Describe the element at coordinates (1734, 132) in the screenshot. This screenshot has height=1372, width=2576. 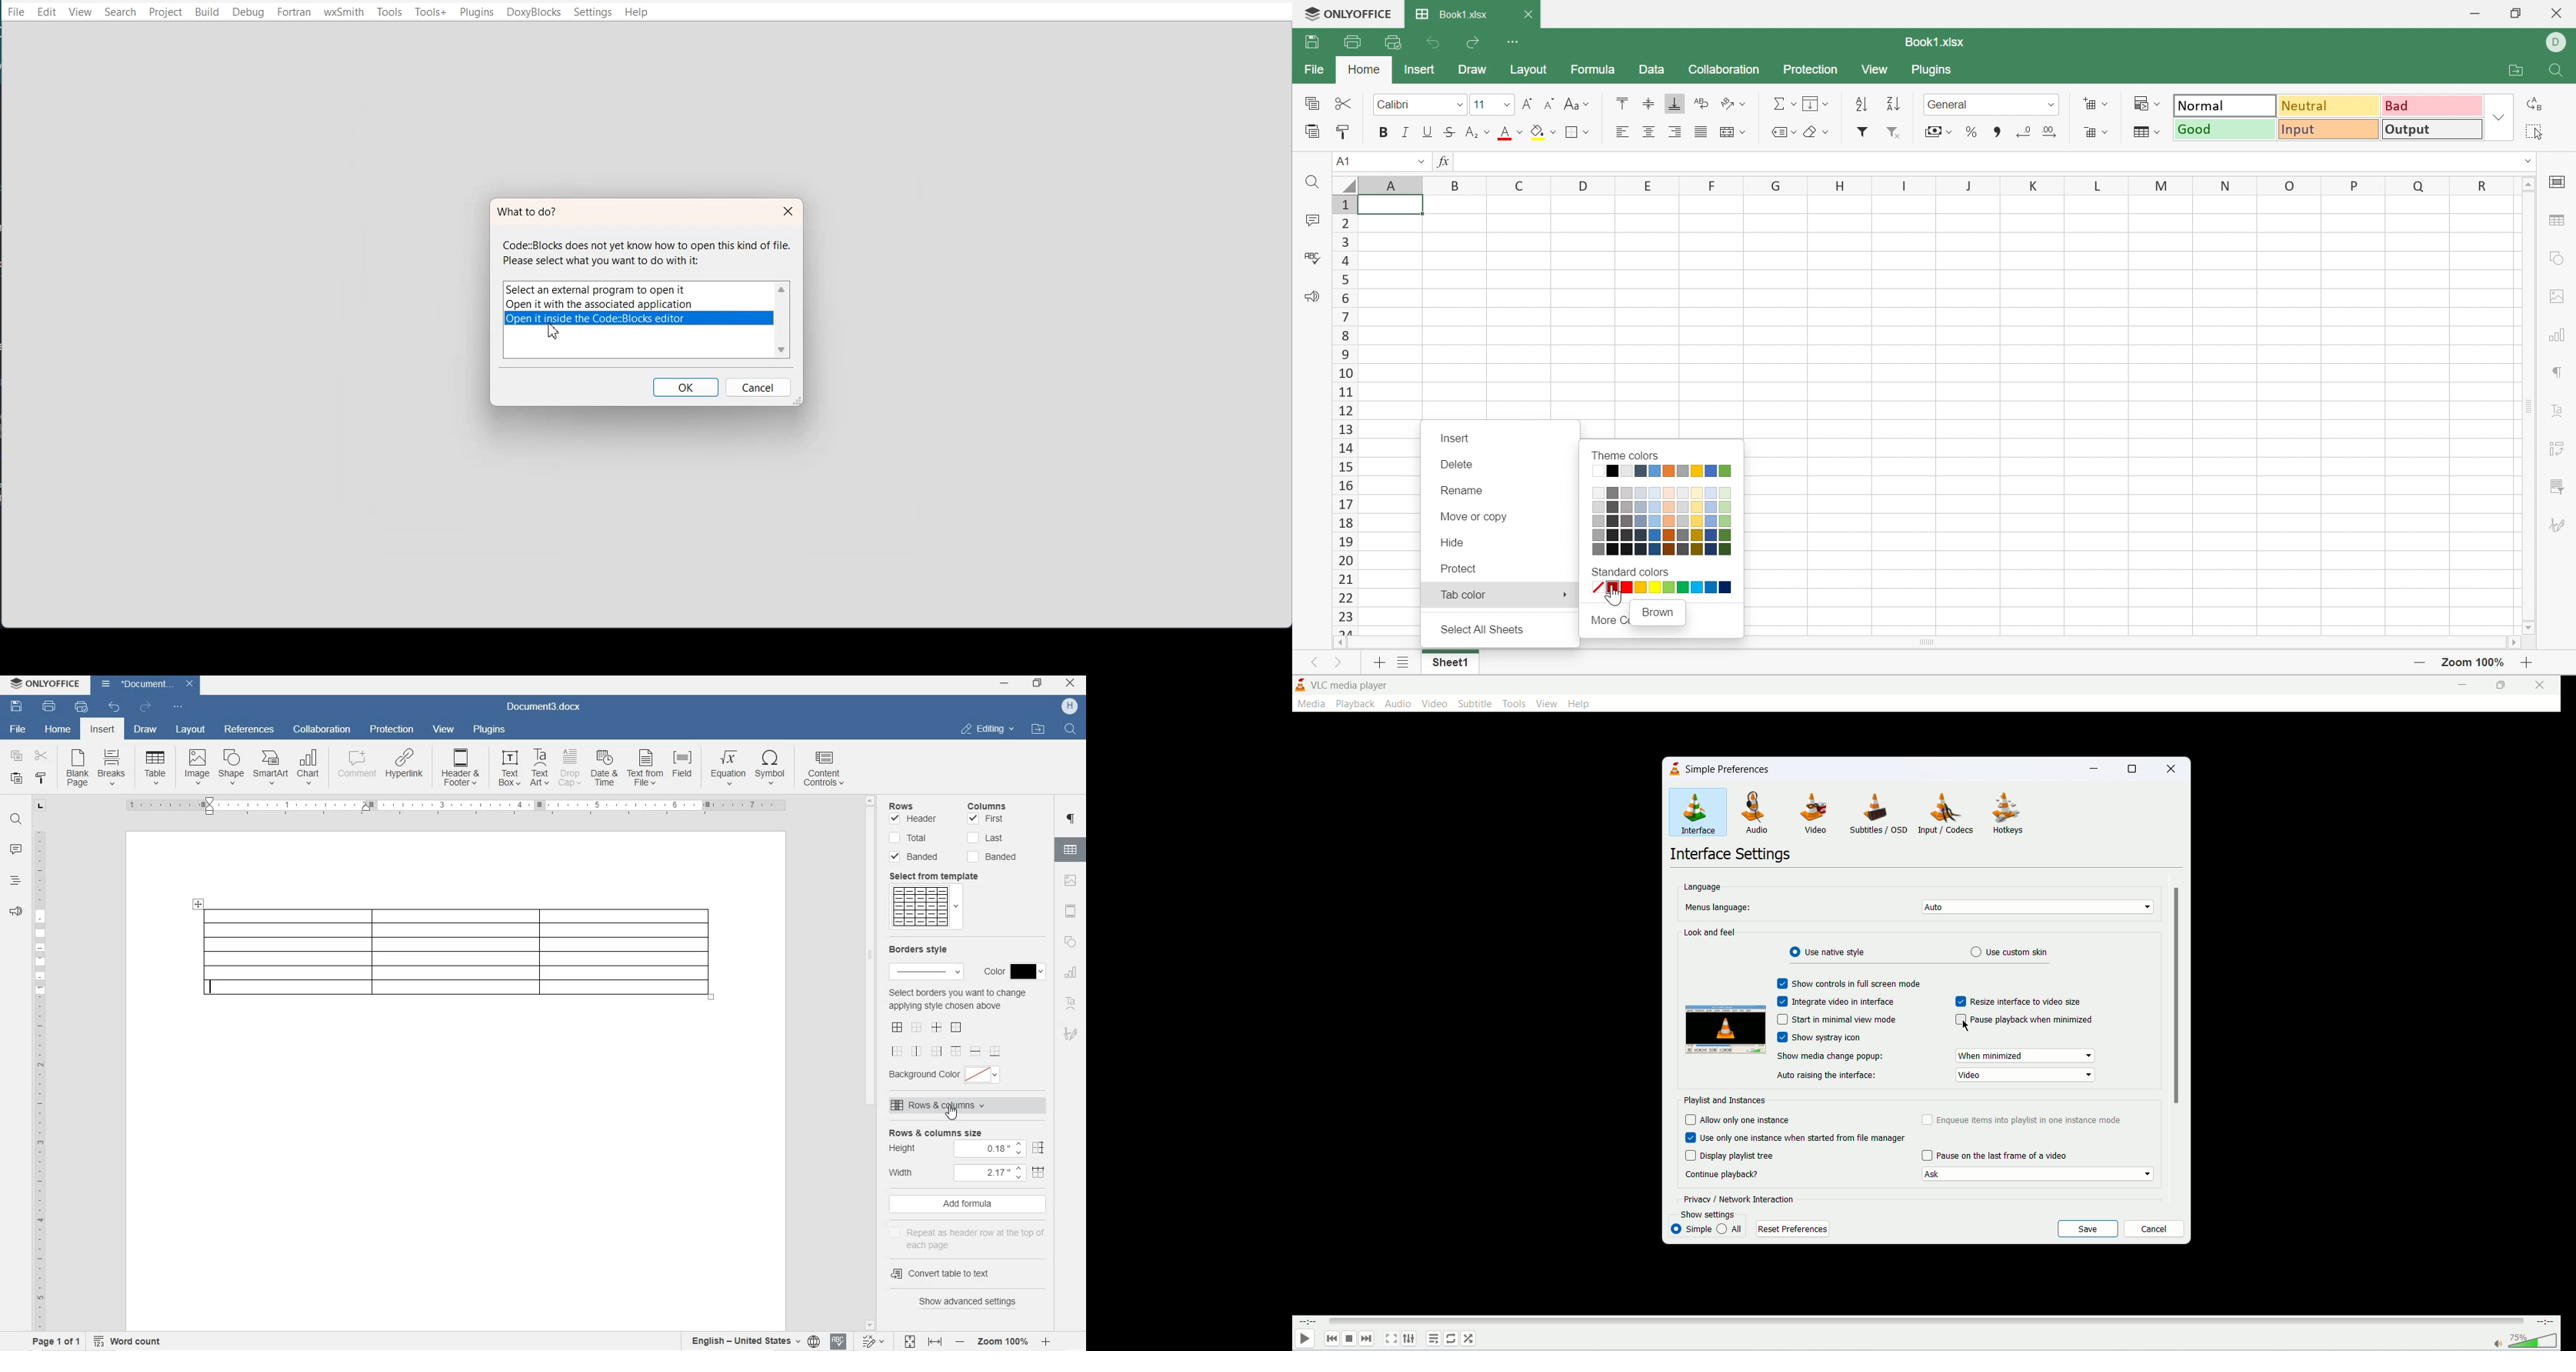
I see `Merge and center` at that location.